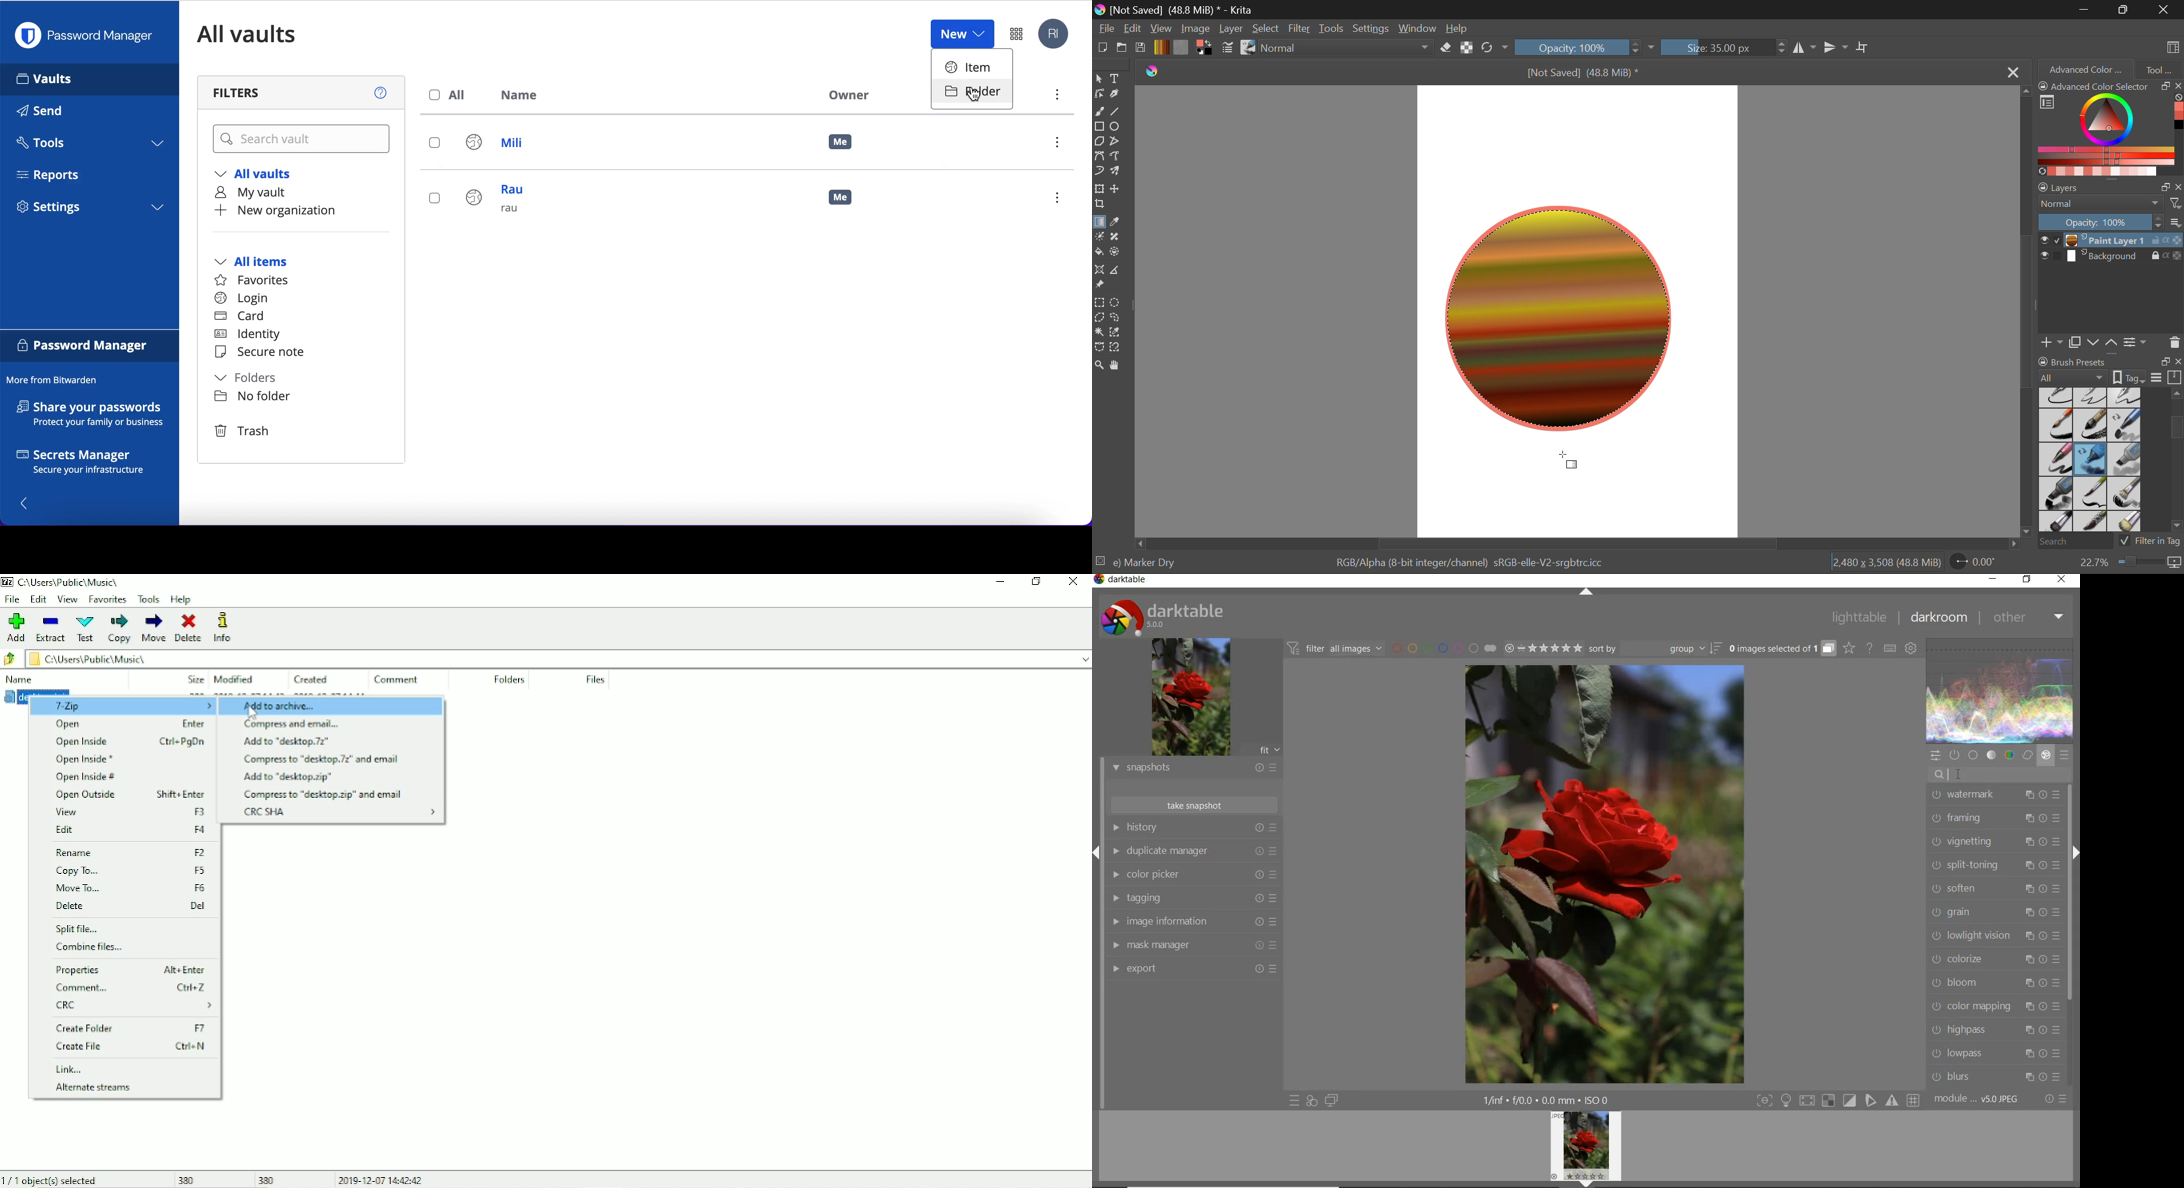 This screenshot has width=2184, height=1204. Describe the element at coordinates (436, 144) in the screenshot. I see `select login mili` at that location.